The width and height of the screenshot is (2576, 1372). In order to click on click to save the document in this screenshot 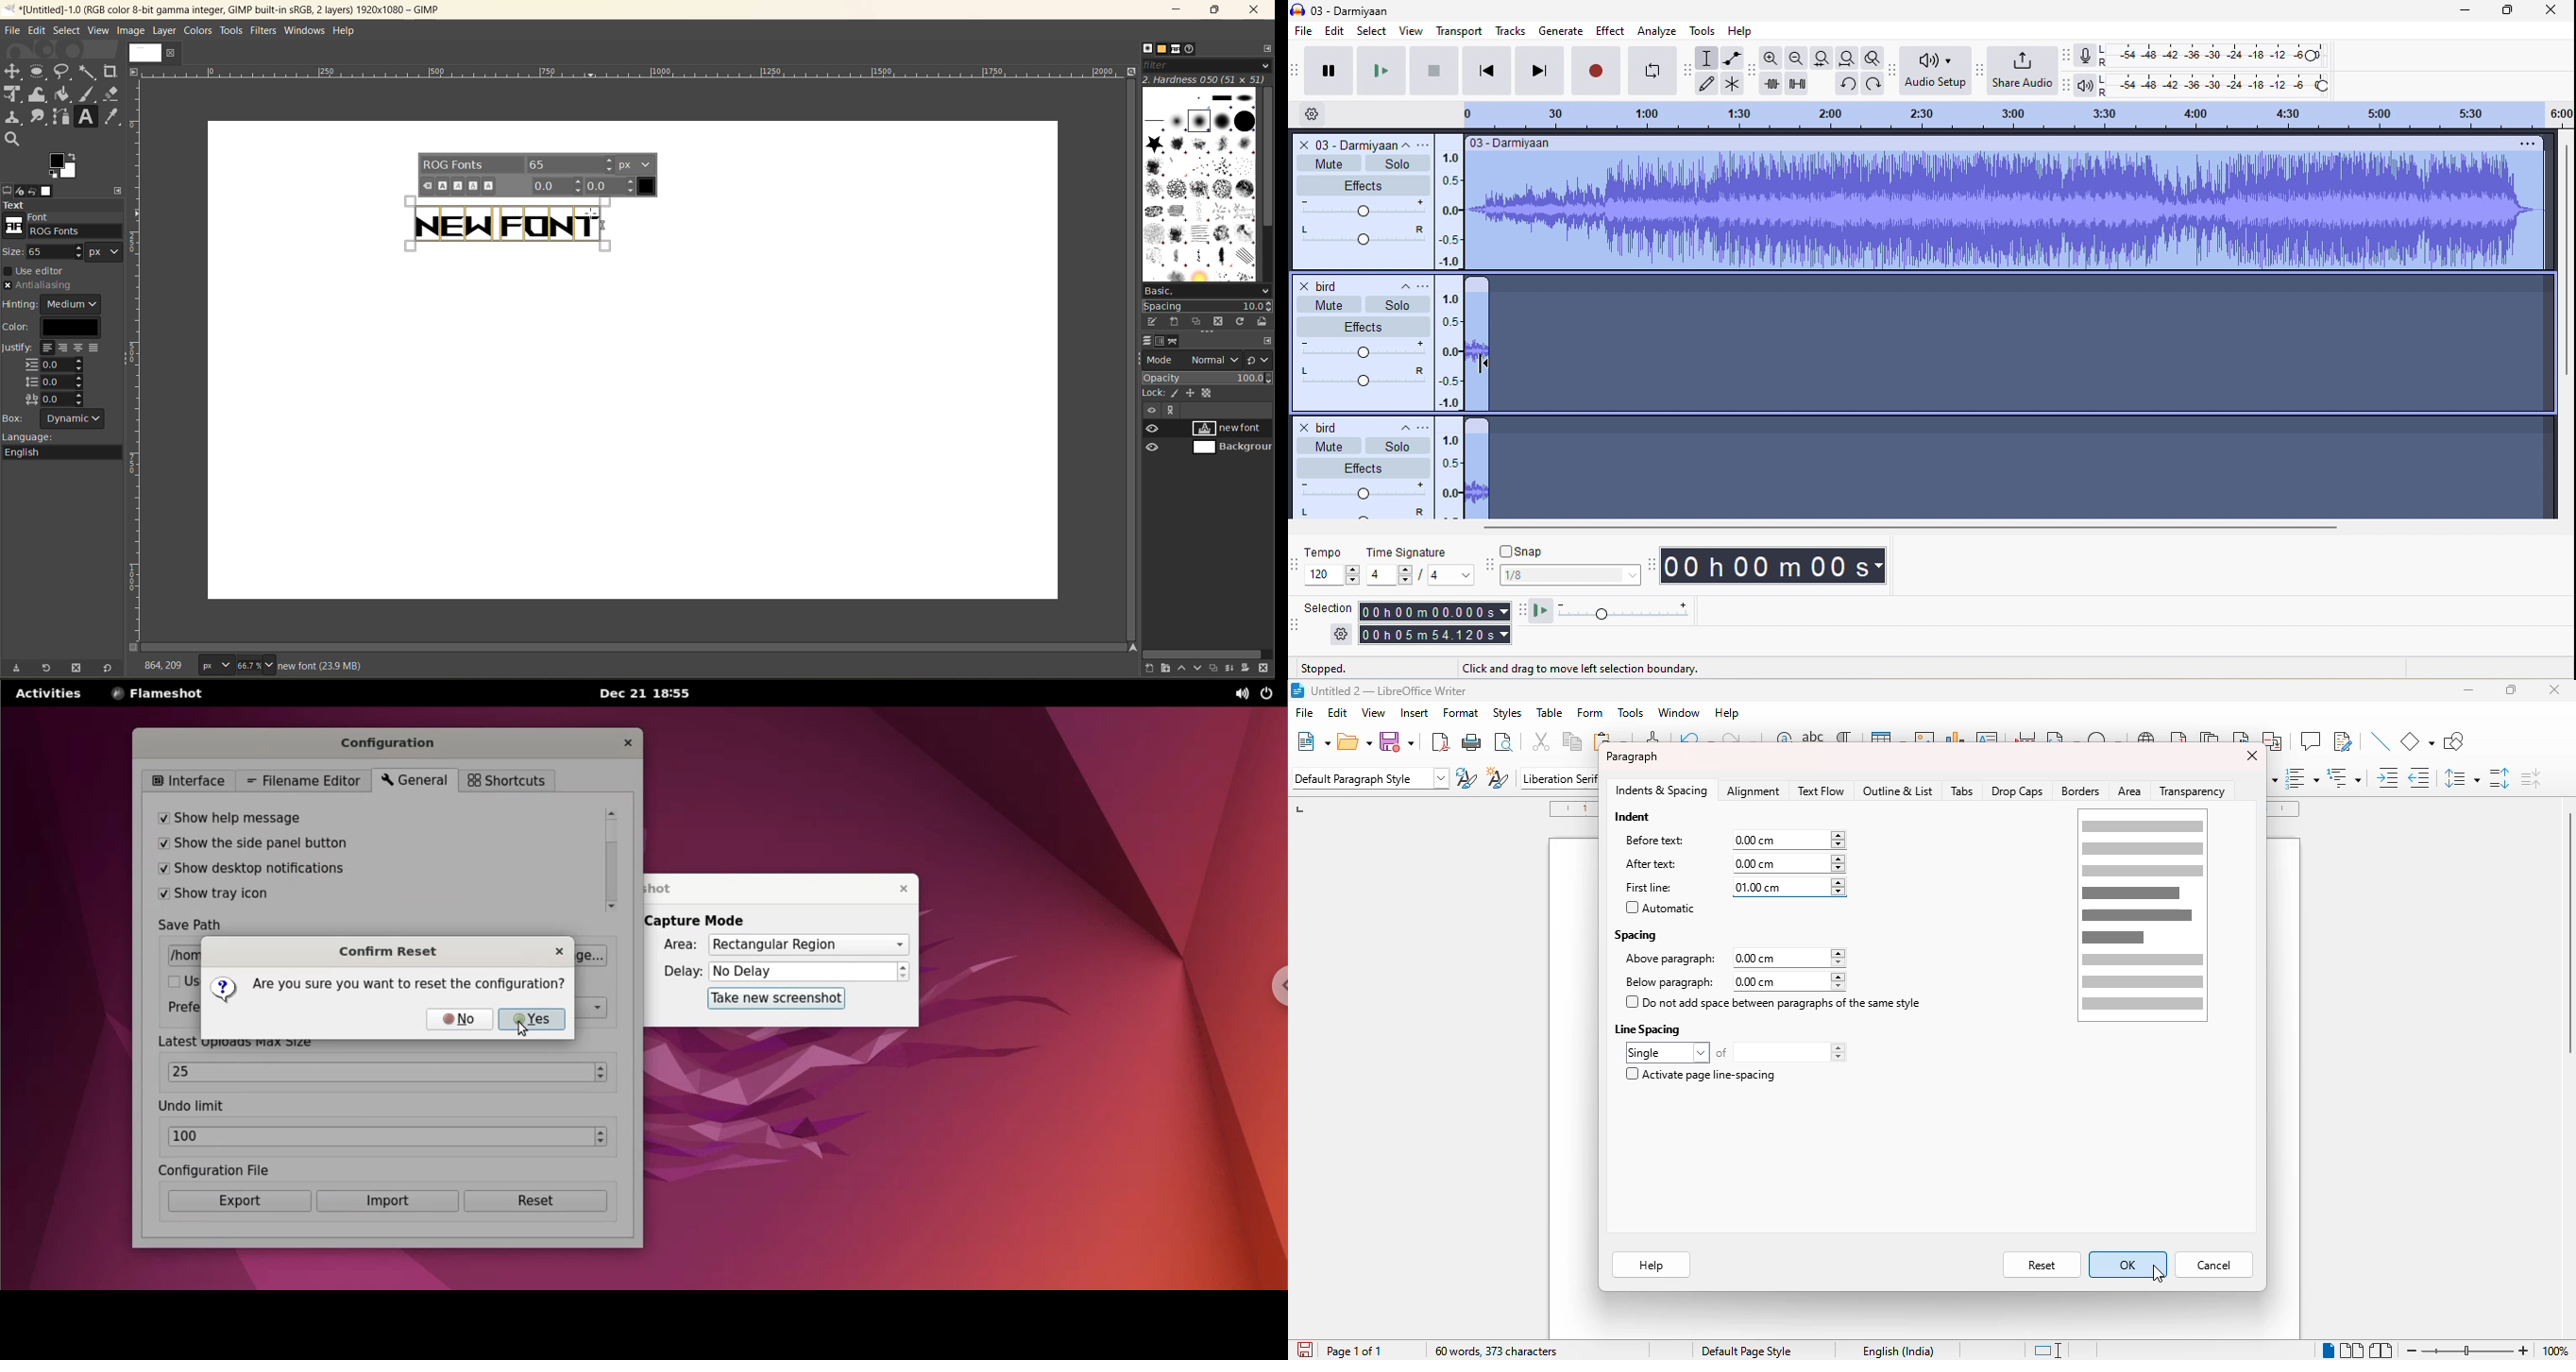, I will do `click(1304, 1349)`.